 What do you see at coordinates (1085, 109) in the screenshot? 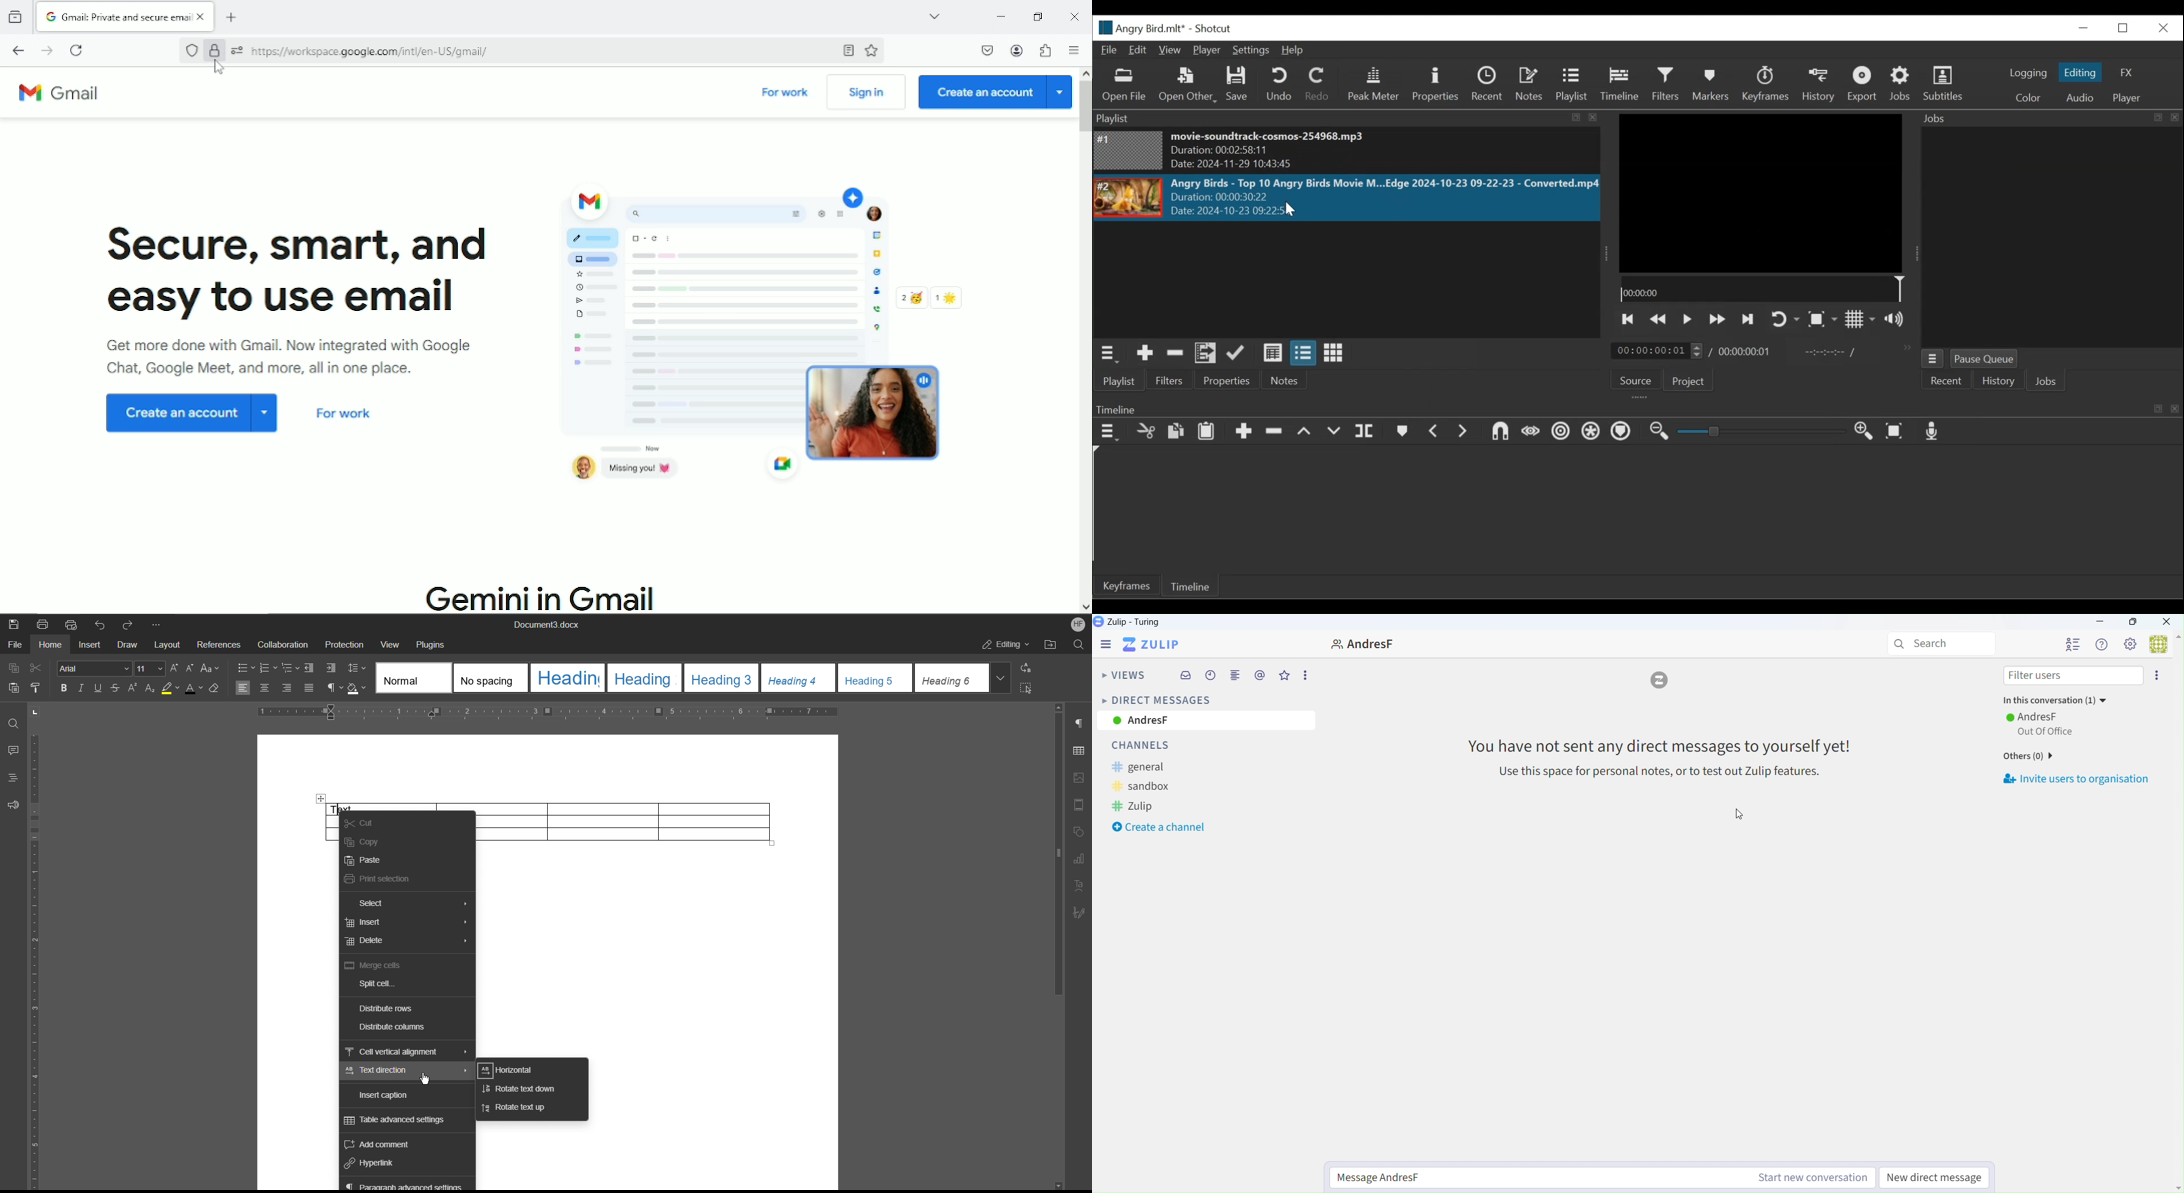
I see `Vertical scrollbar` at bounding box center [1085, 109].